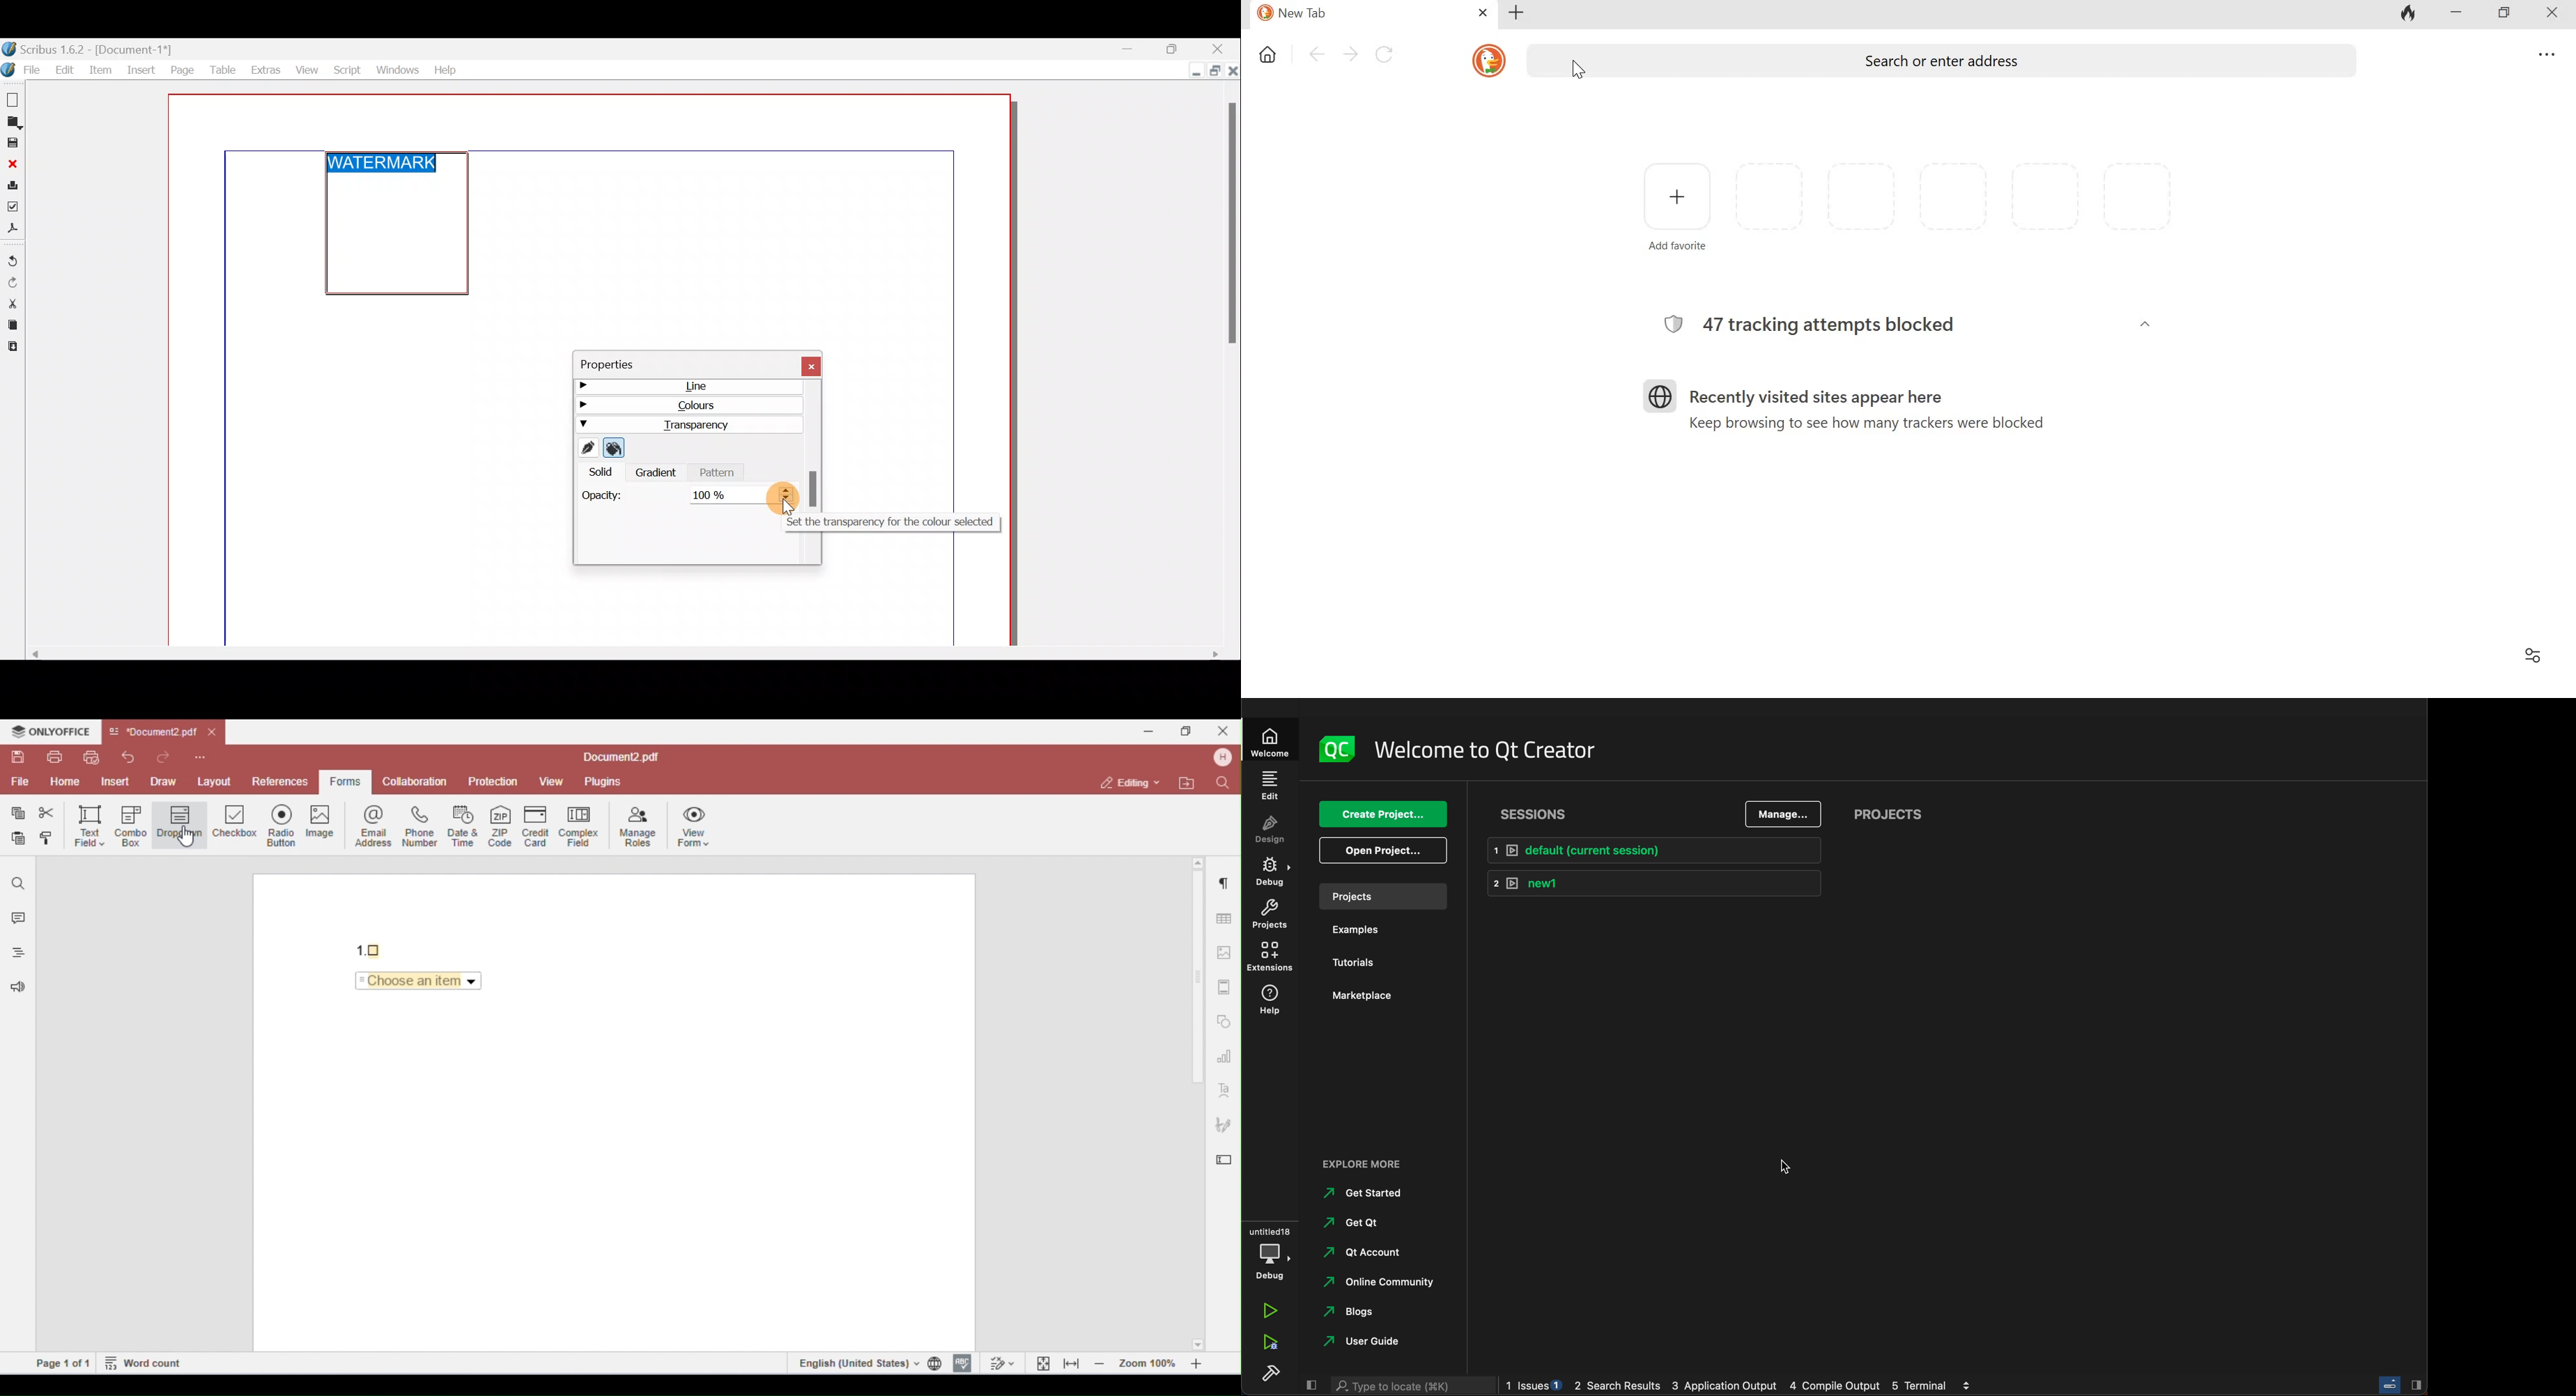 This screenshot has height=1400, width=2576. I want to click on close, so click(1483, 13).